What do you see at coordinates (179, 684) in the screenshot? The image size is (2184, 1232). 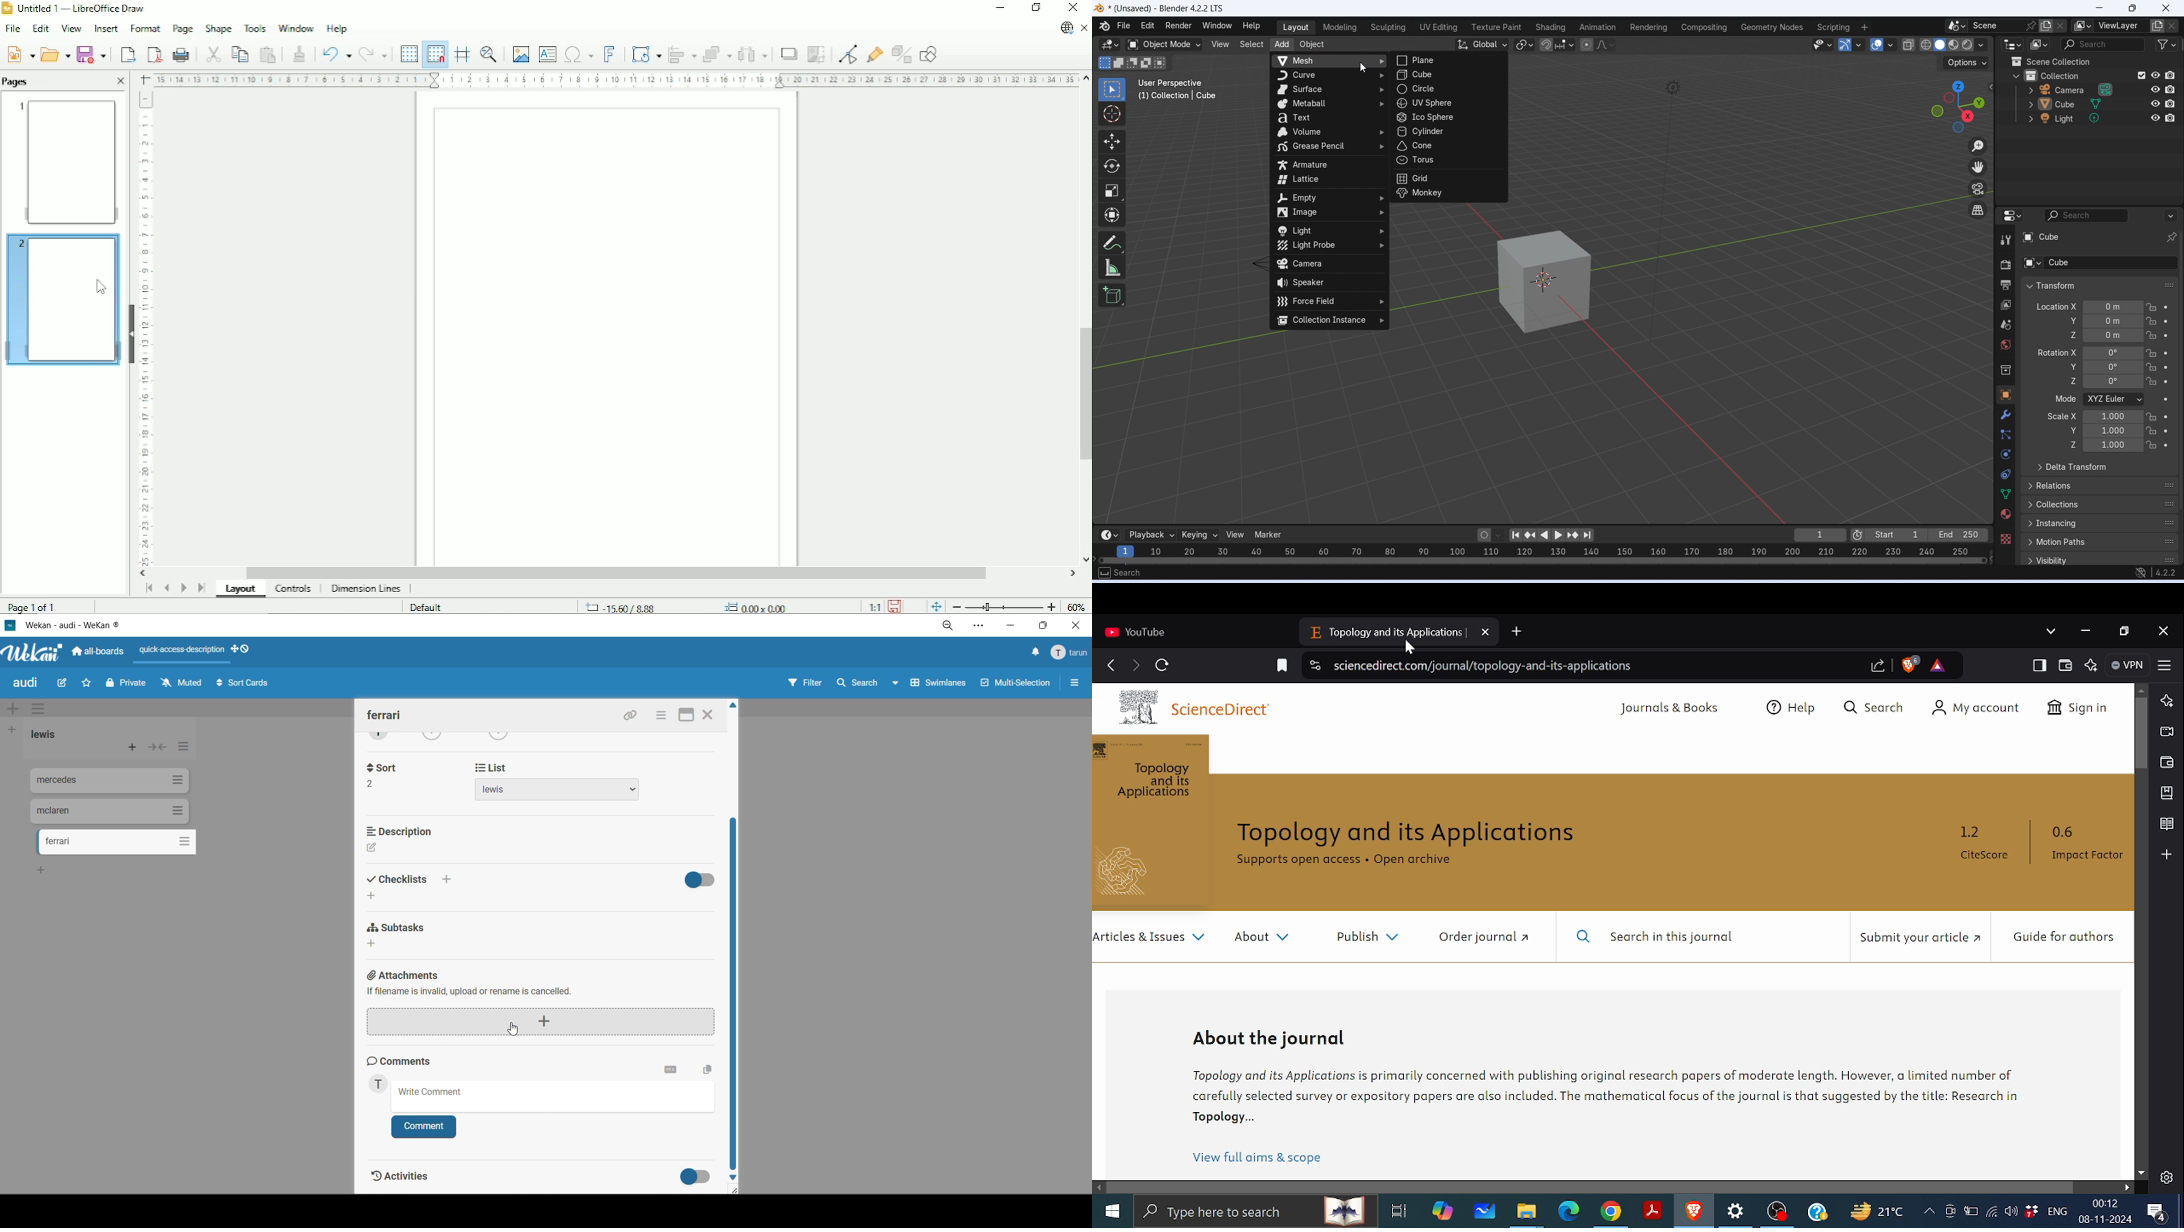 I see `muted` at bounding box center [179, 684].